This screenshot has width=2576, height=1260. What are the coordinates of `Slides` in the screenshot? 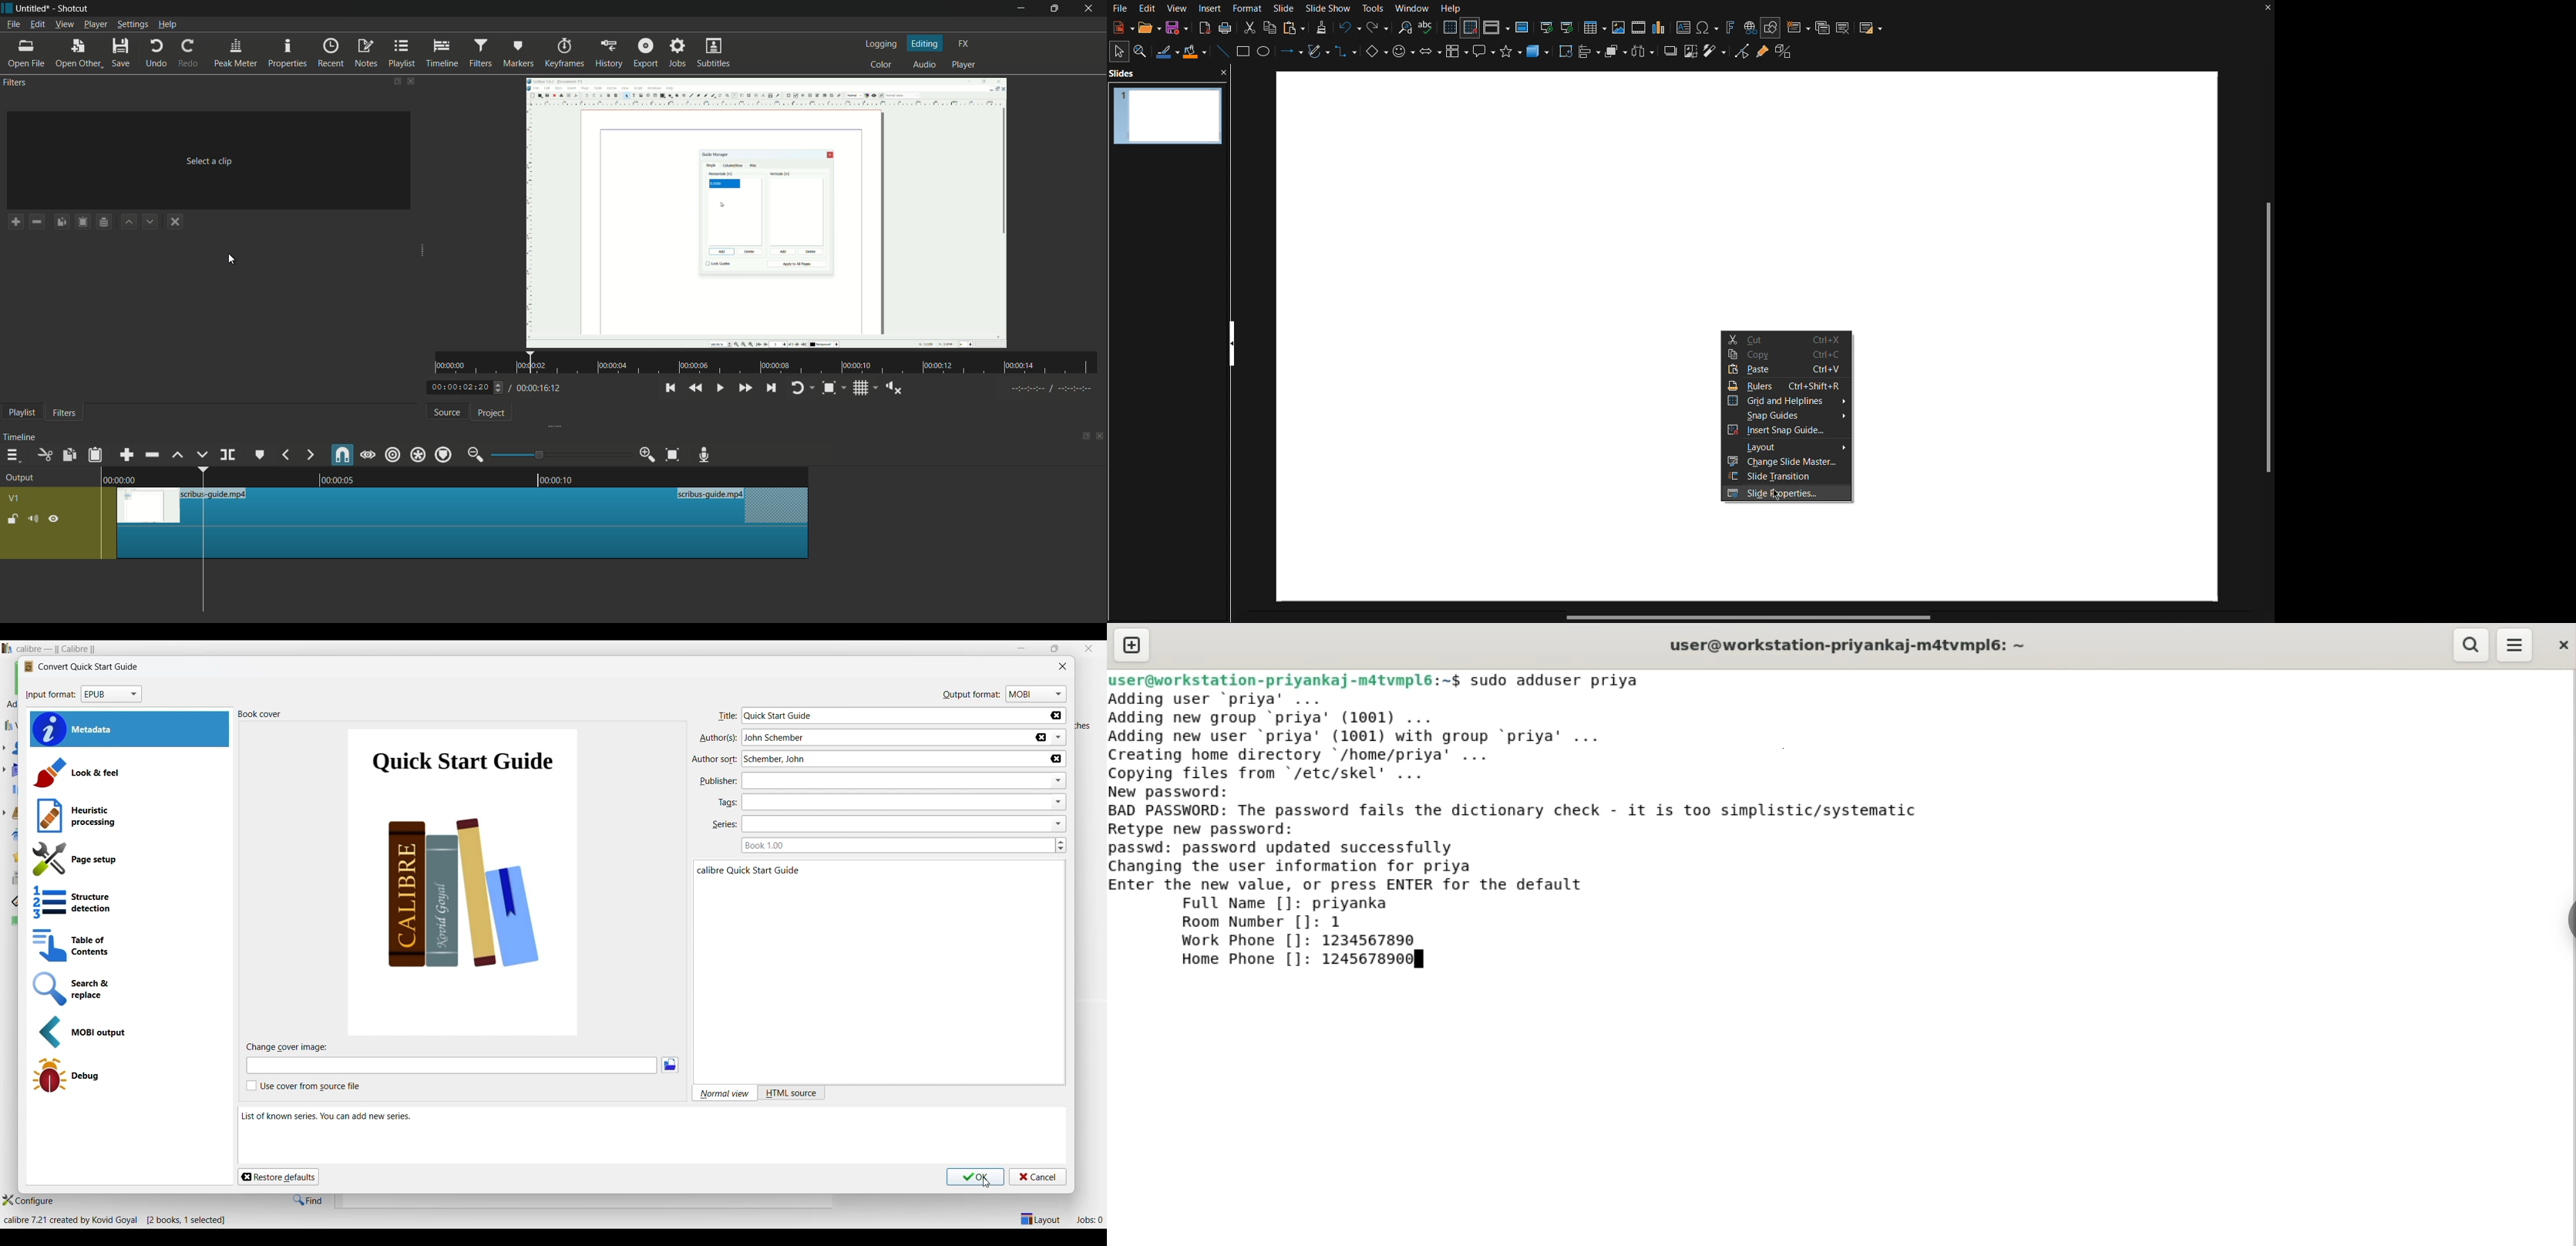 It's located at (1126, 73).